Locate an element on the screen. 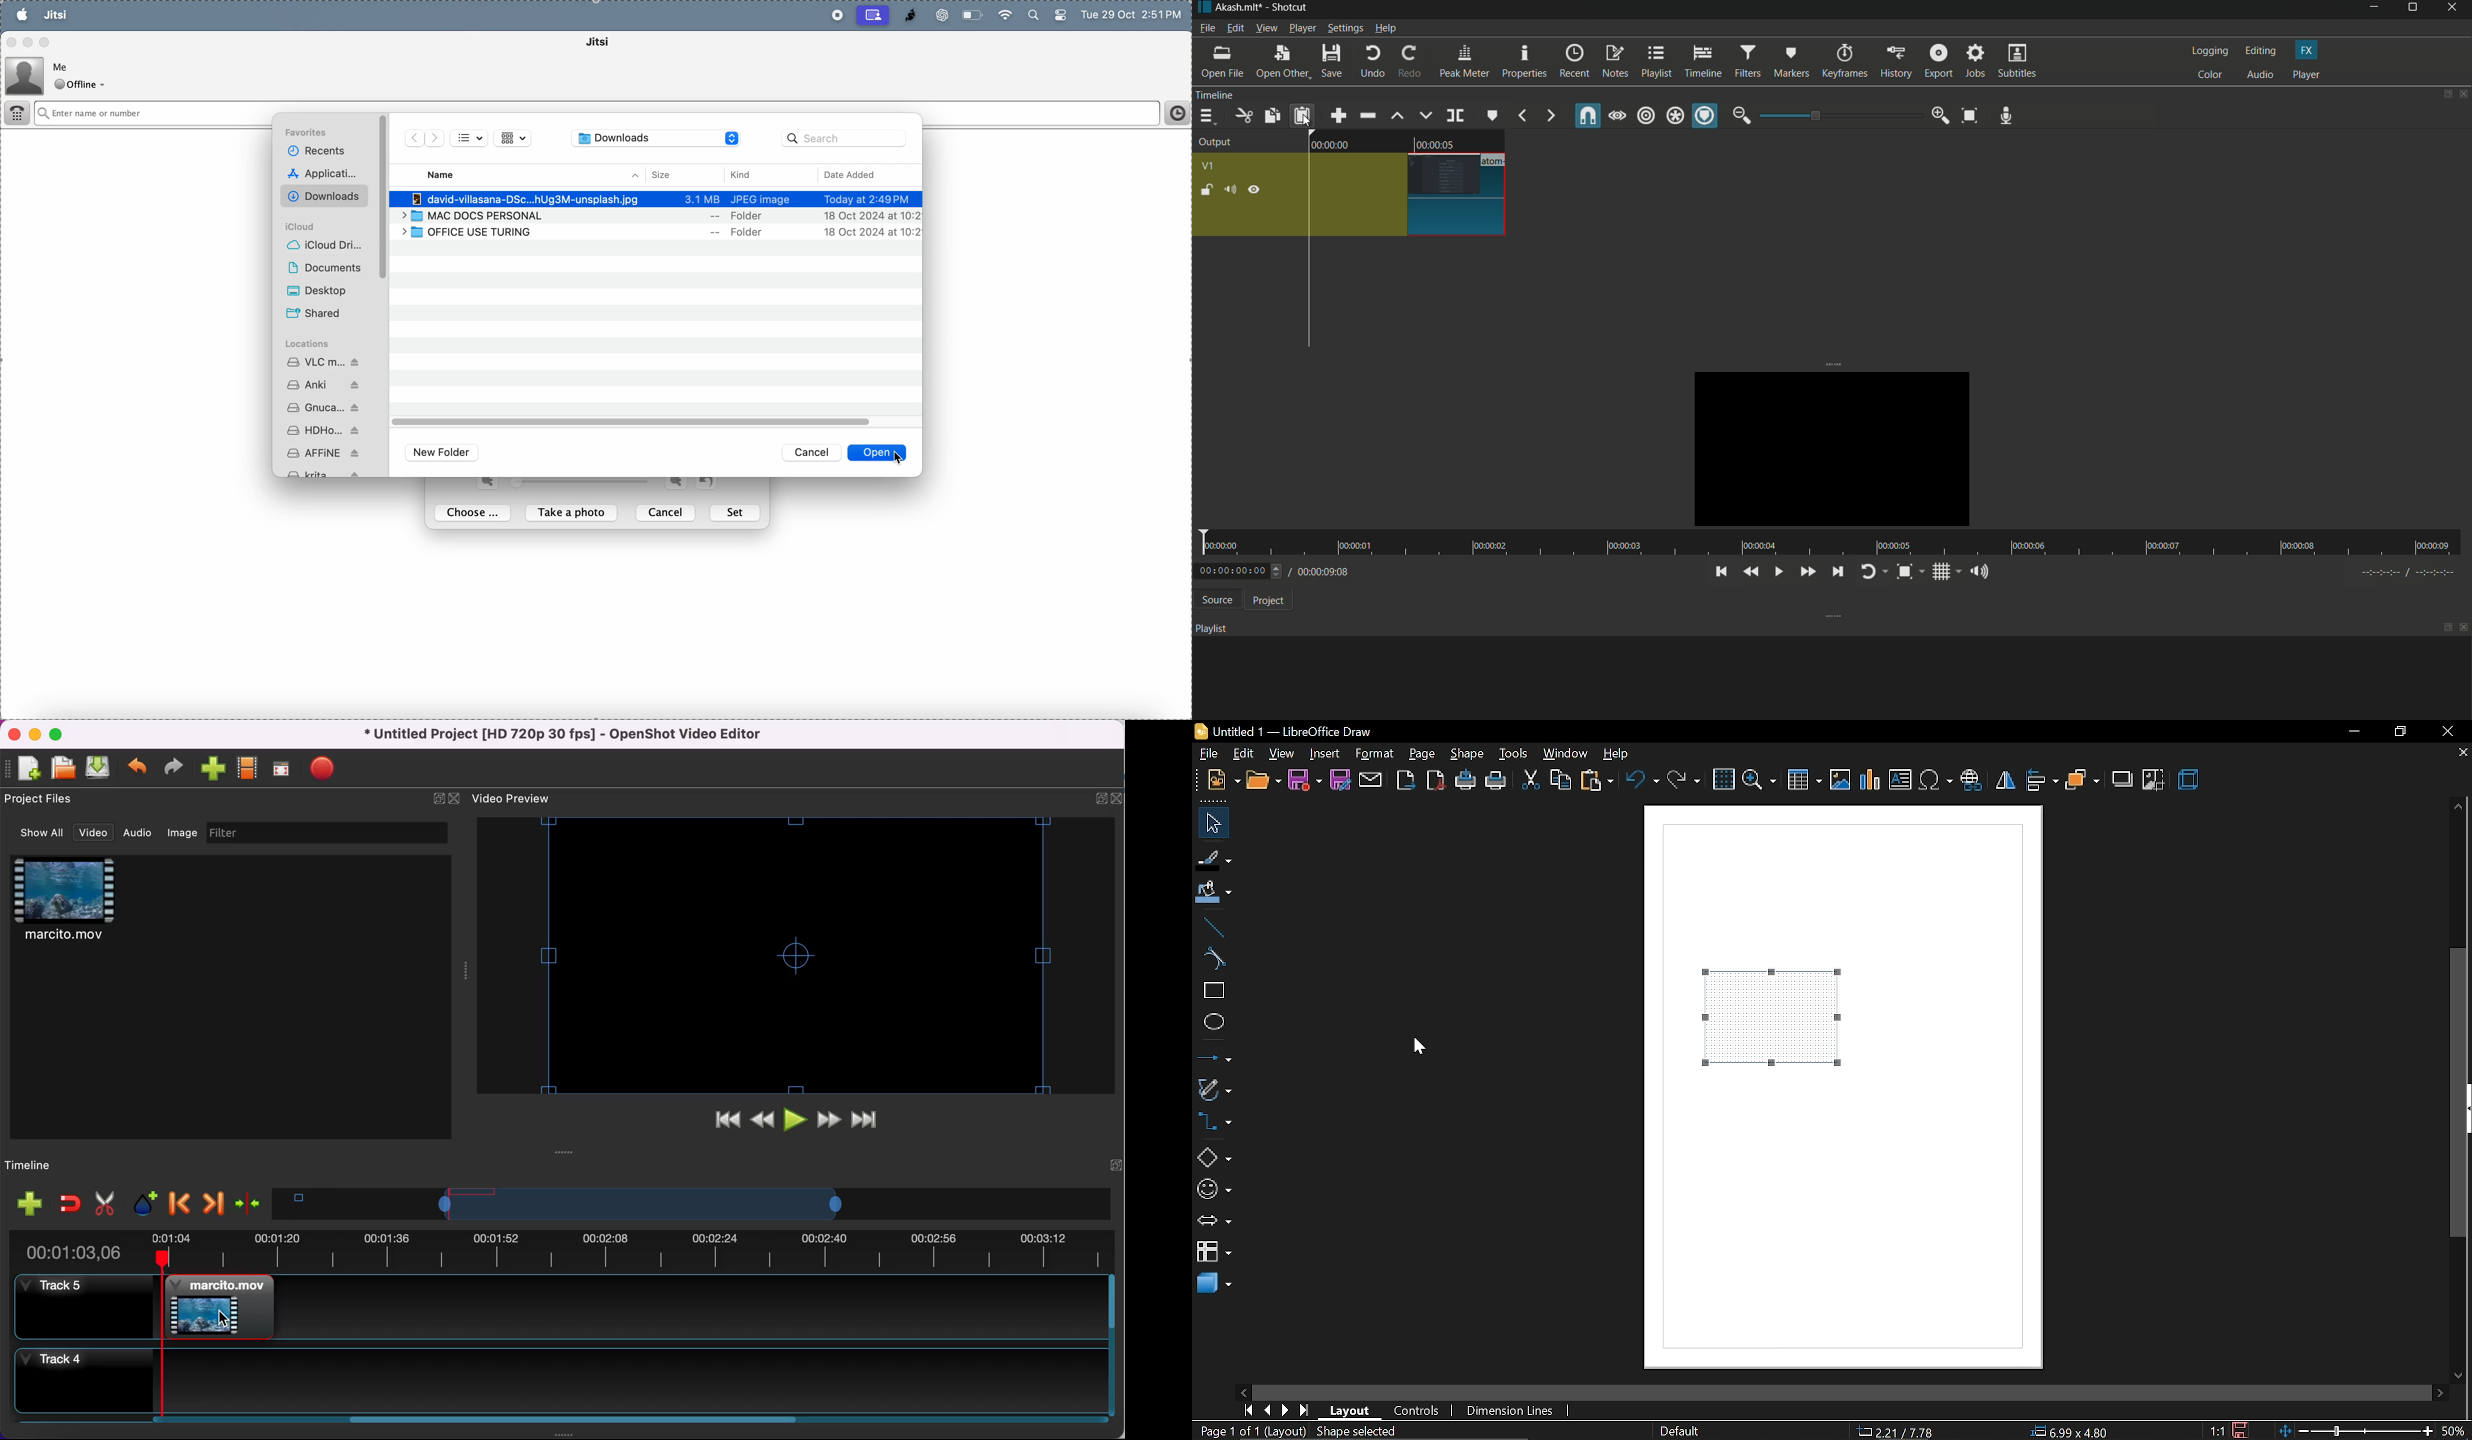 This screenshot has height=1456, width=2492. current page is located at coordinates (1251, 1431).